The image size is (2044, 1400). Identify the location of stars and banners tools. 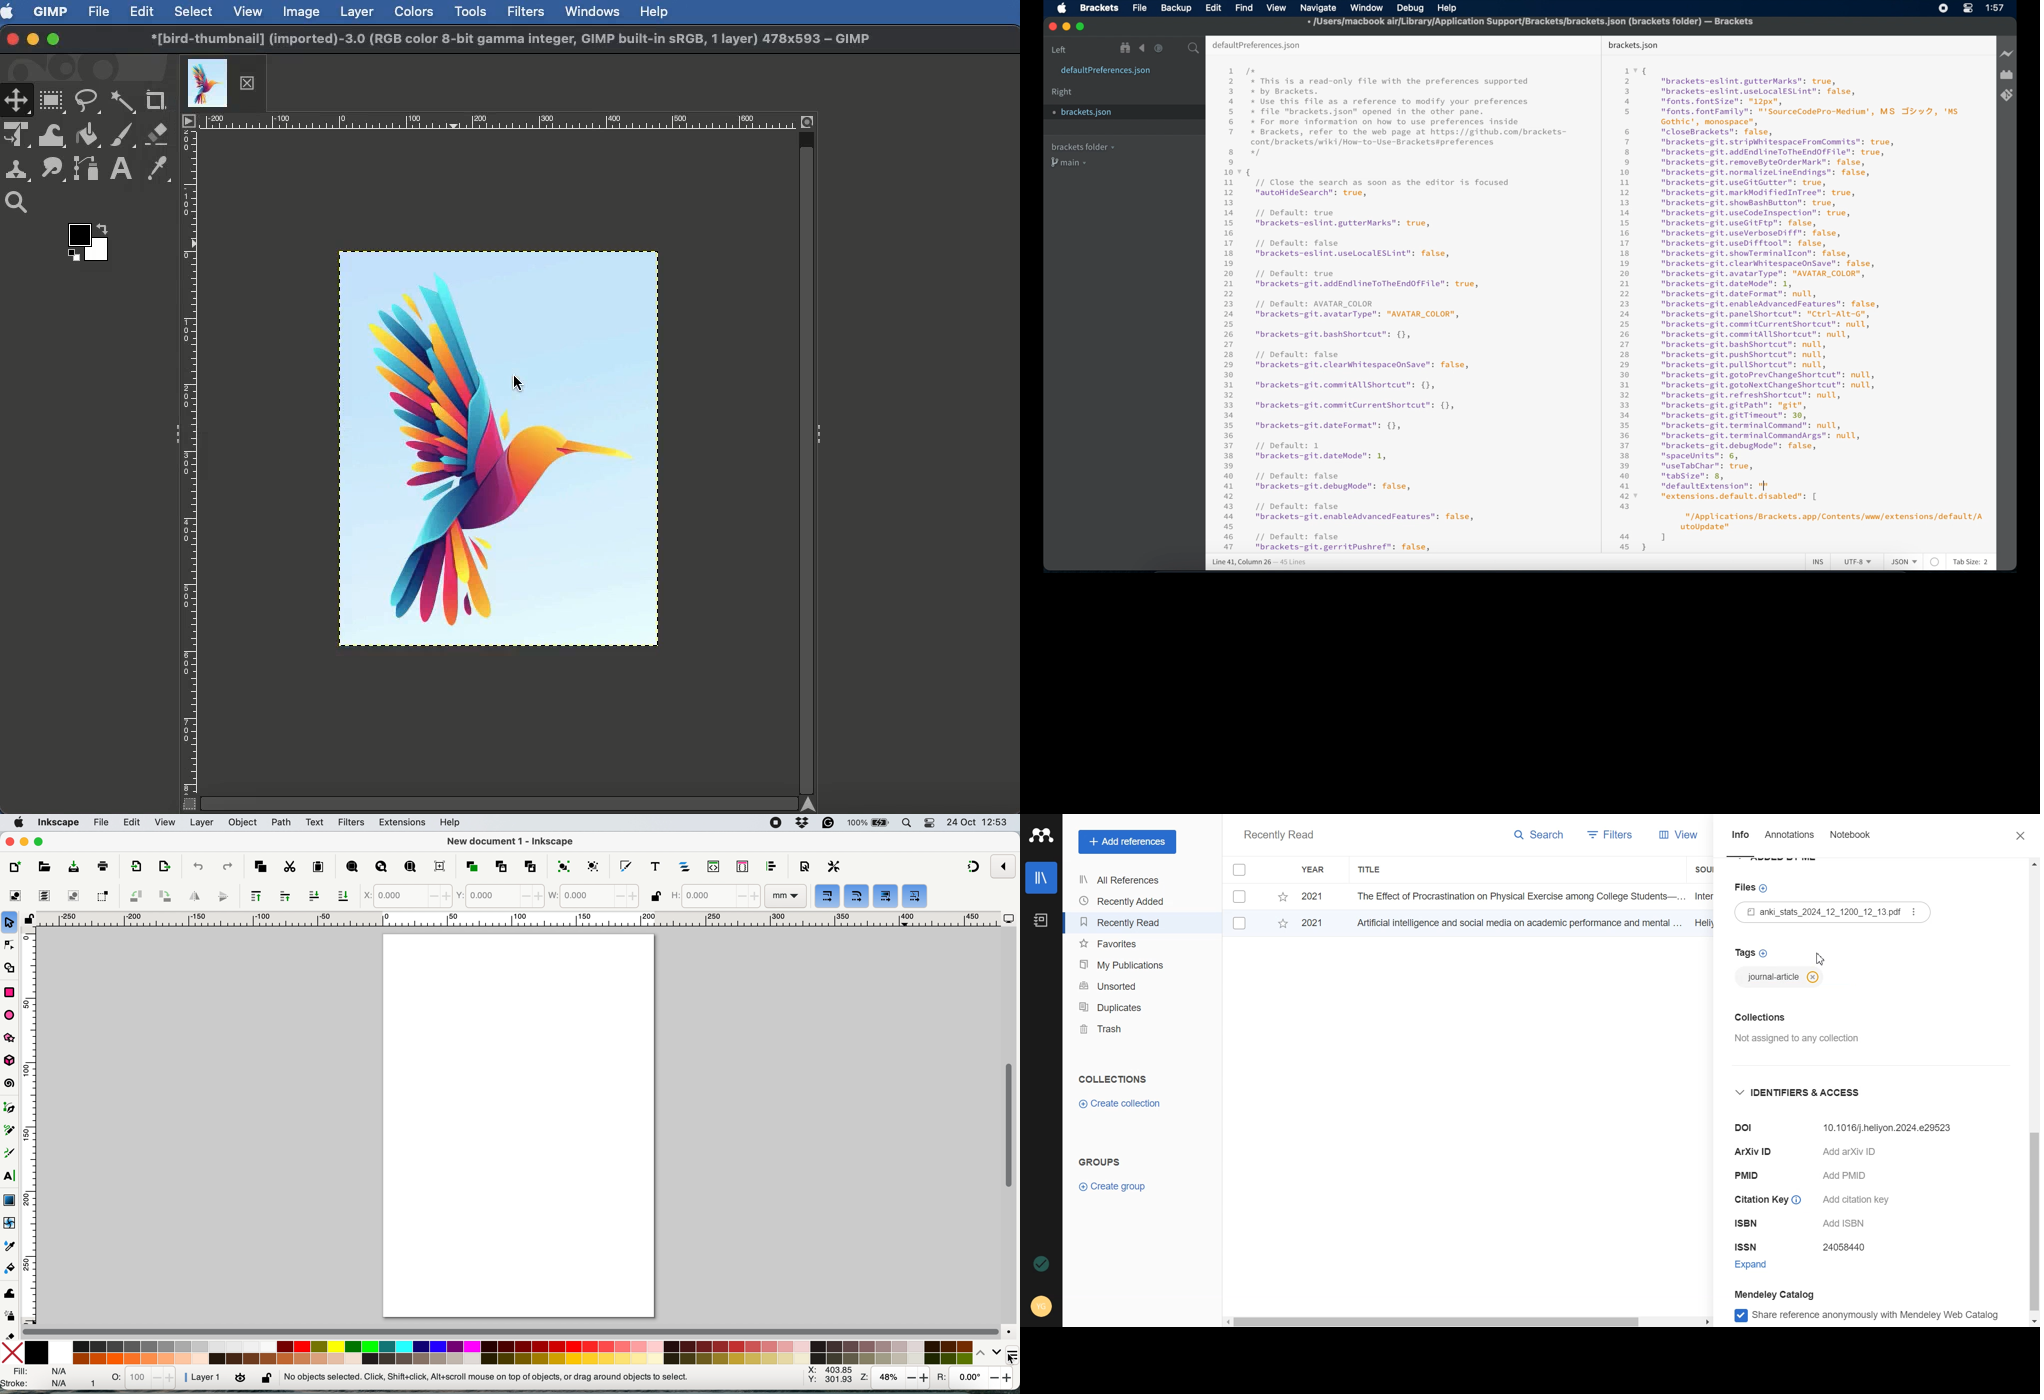
(11, 1040).